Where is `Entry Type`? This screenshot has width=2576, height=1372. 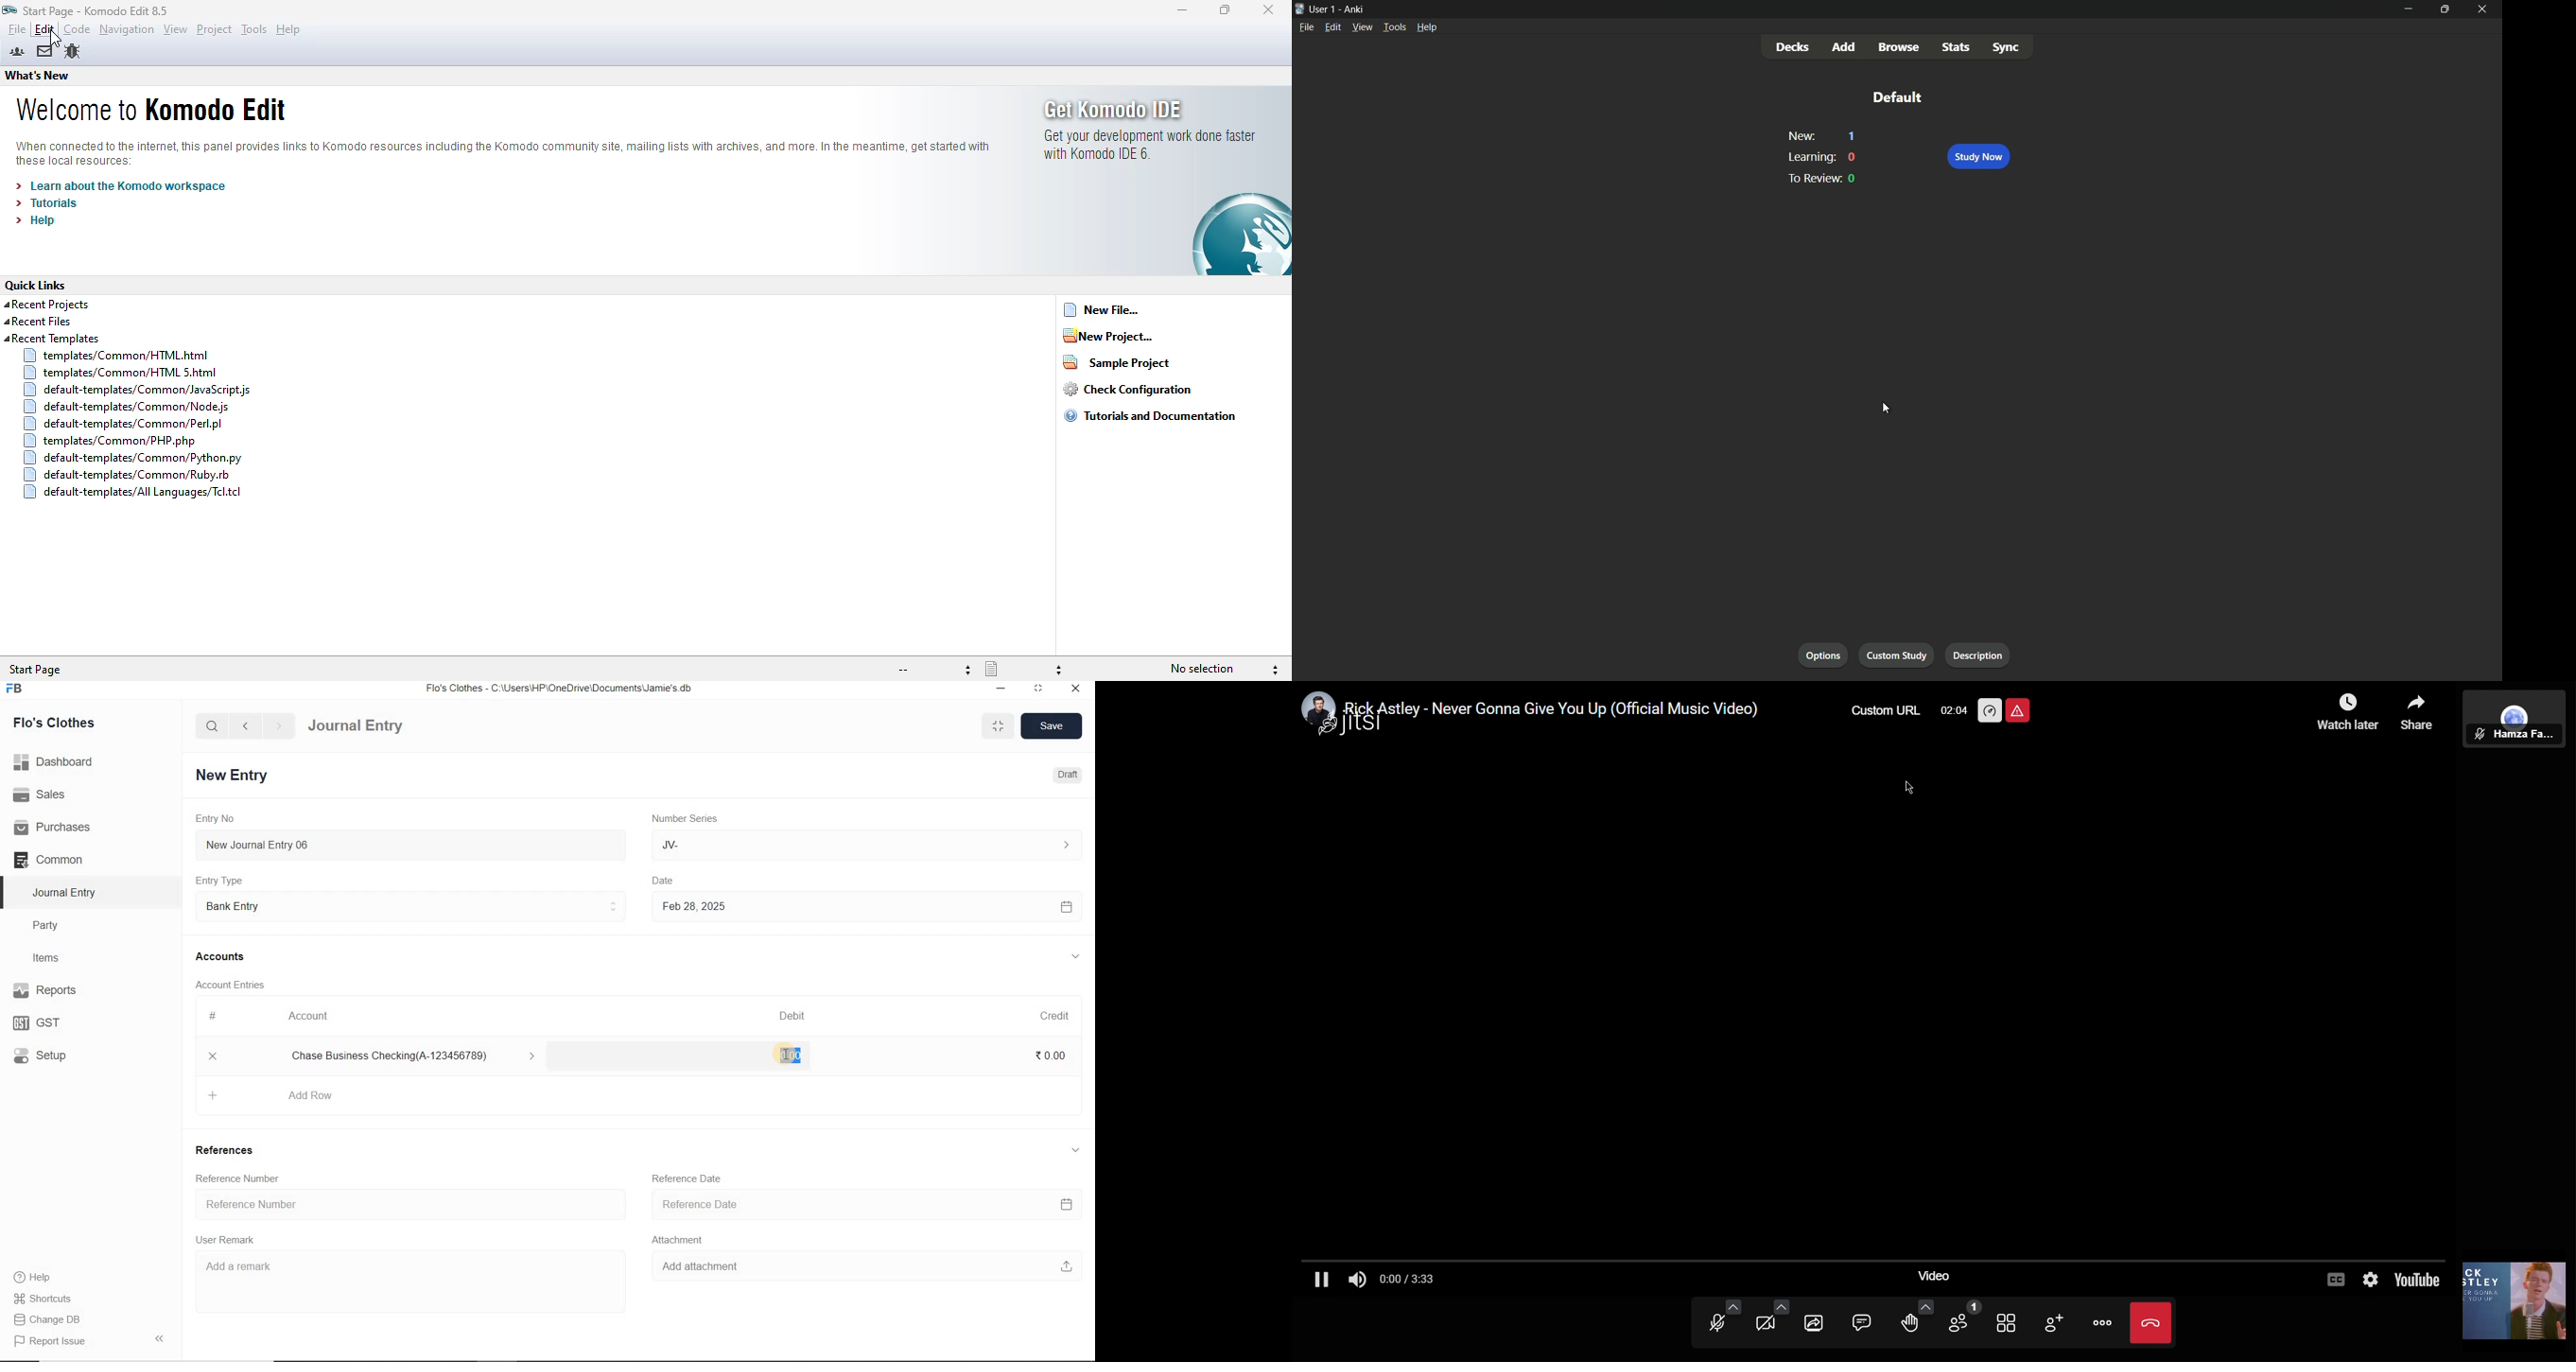 Entry Type is located at coordinates (412, 905).